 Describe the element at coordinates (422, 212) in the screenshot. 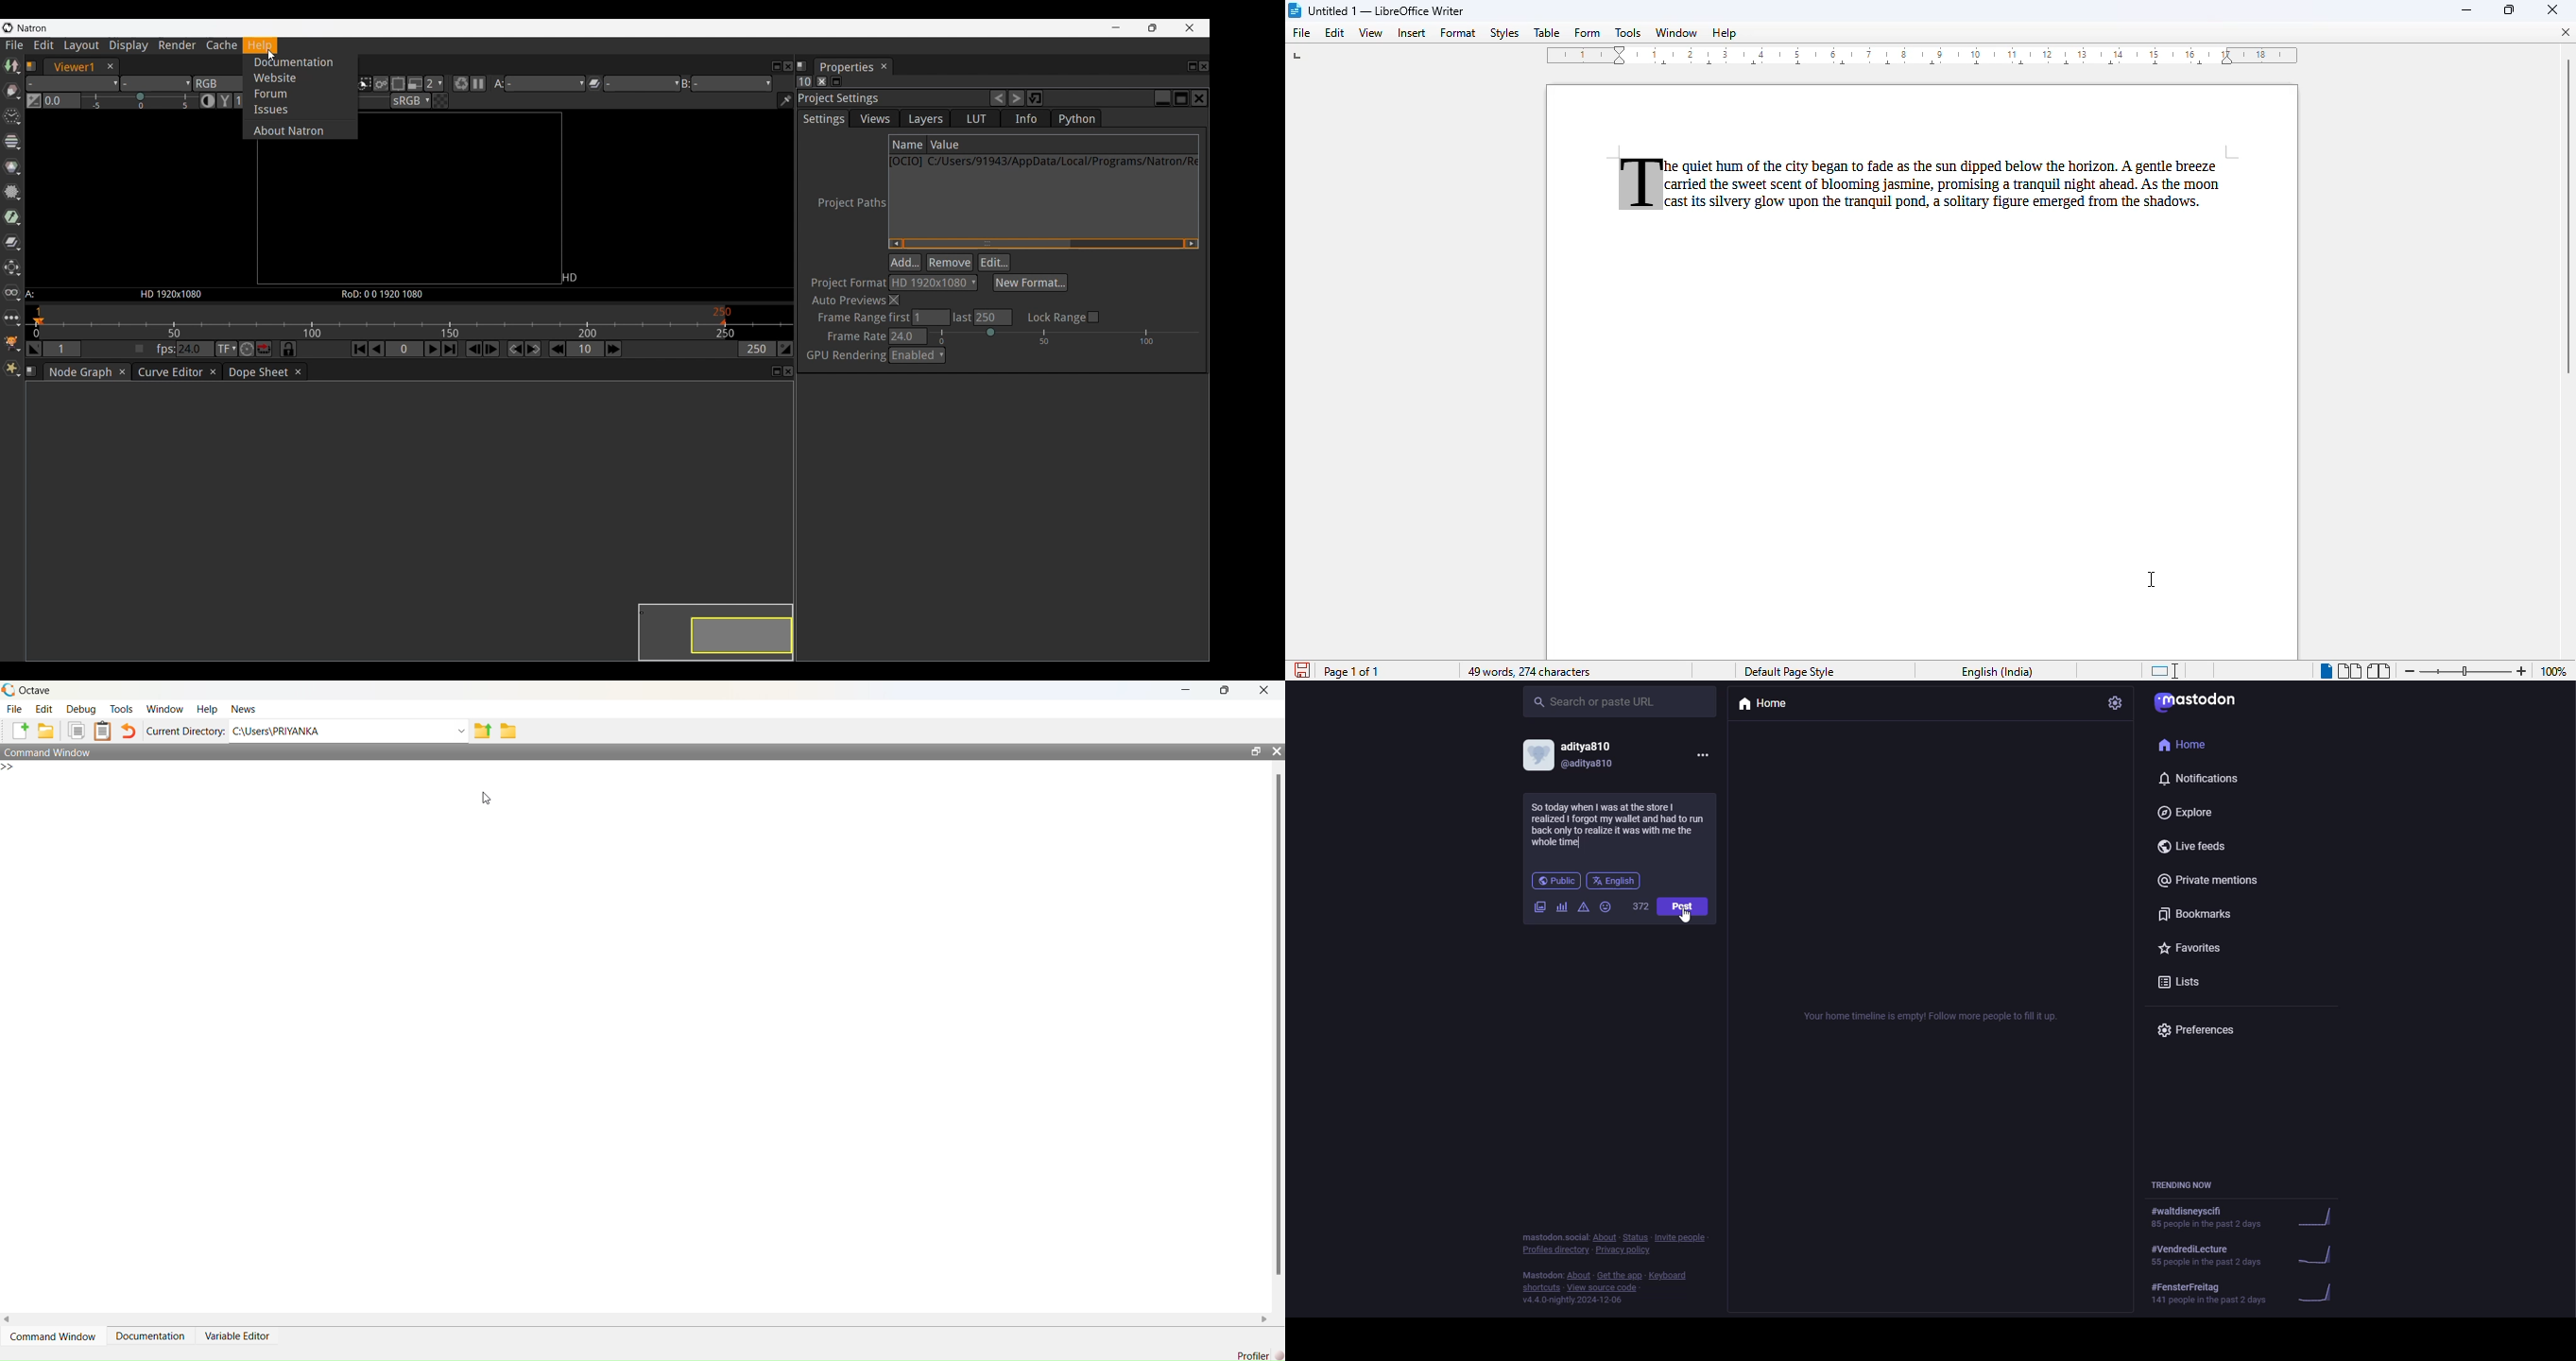

I see `Preview` at that location.